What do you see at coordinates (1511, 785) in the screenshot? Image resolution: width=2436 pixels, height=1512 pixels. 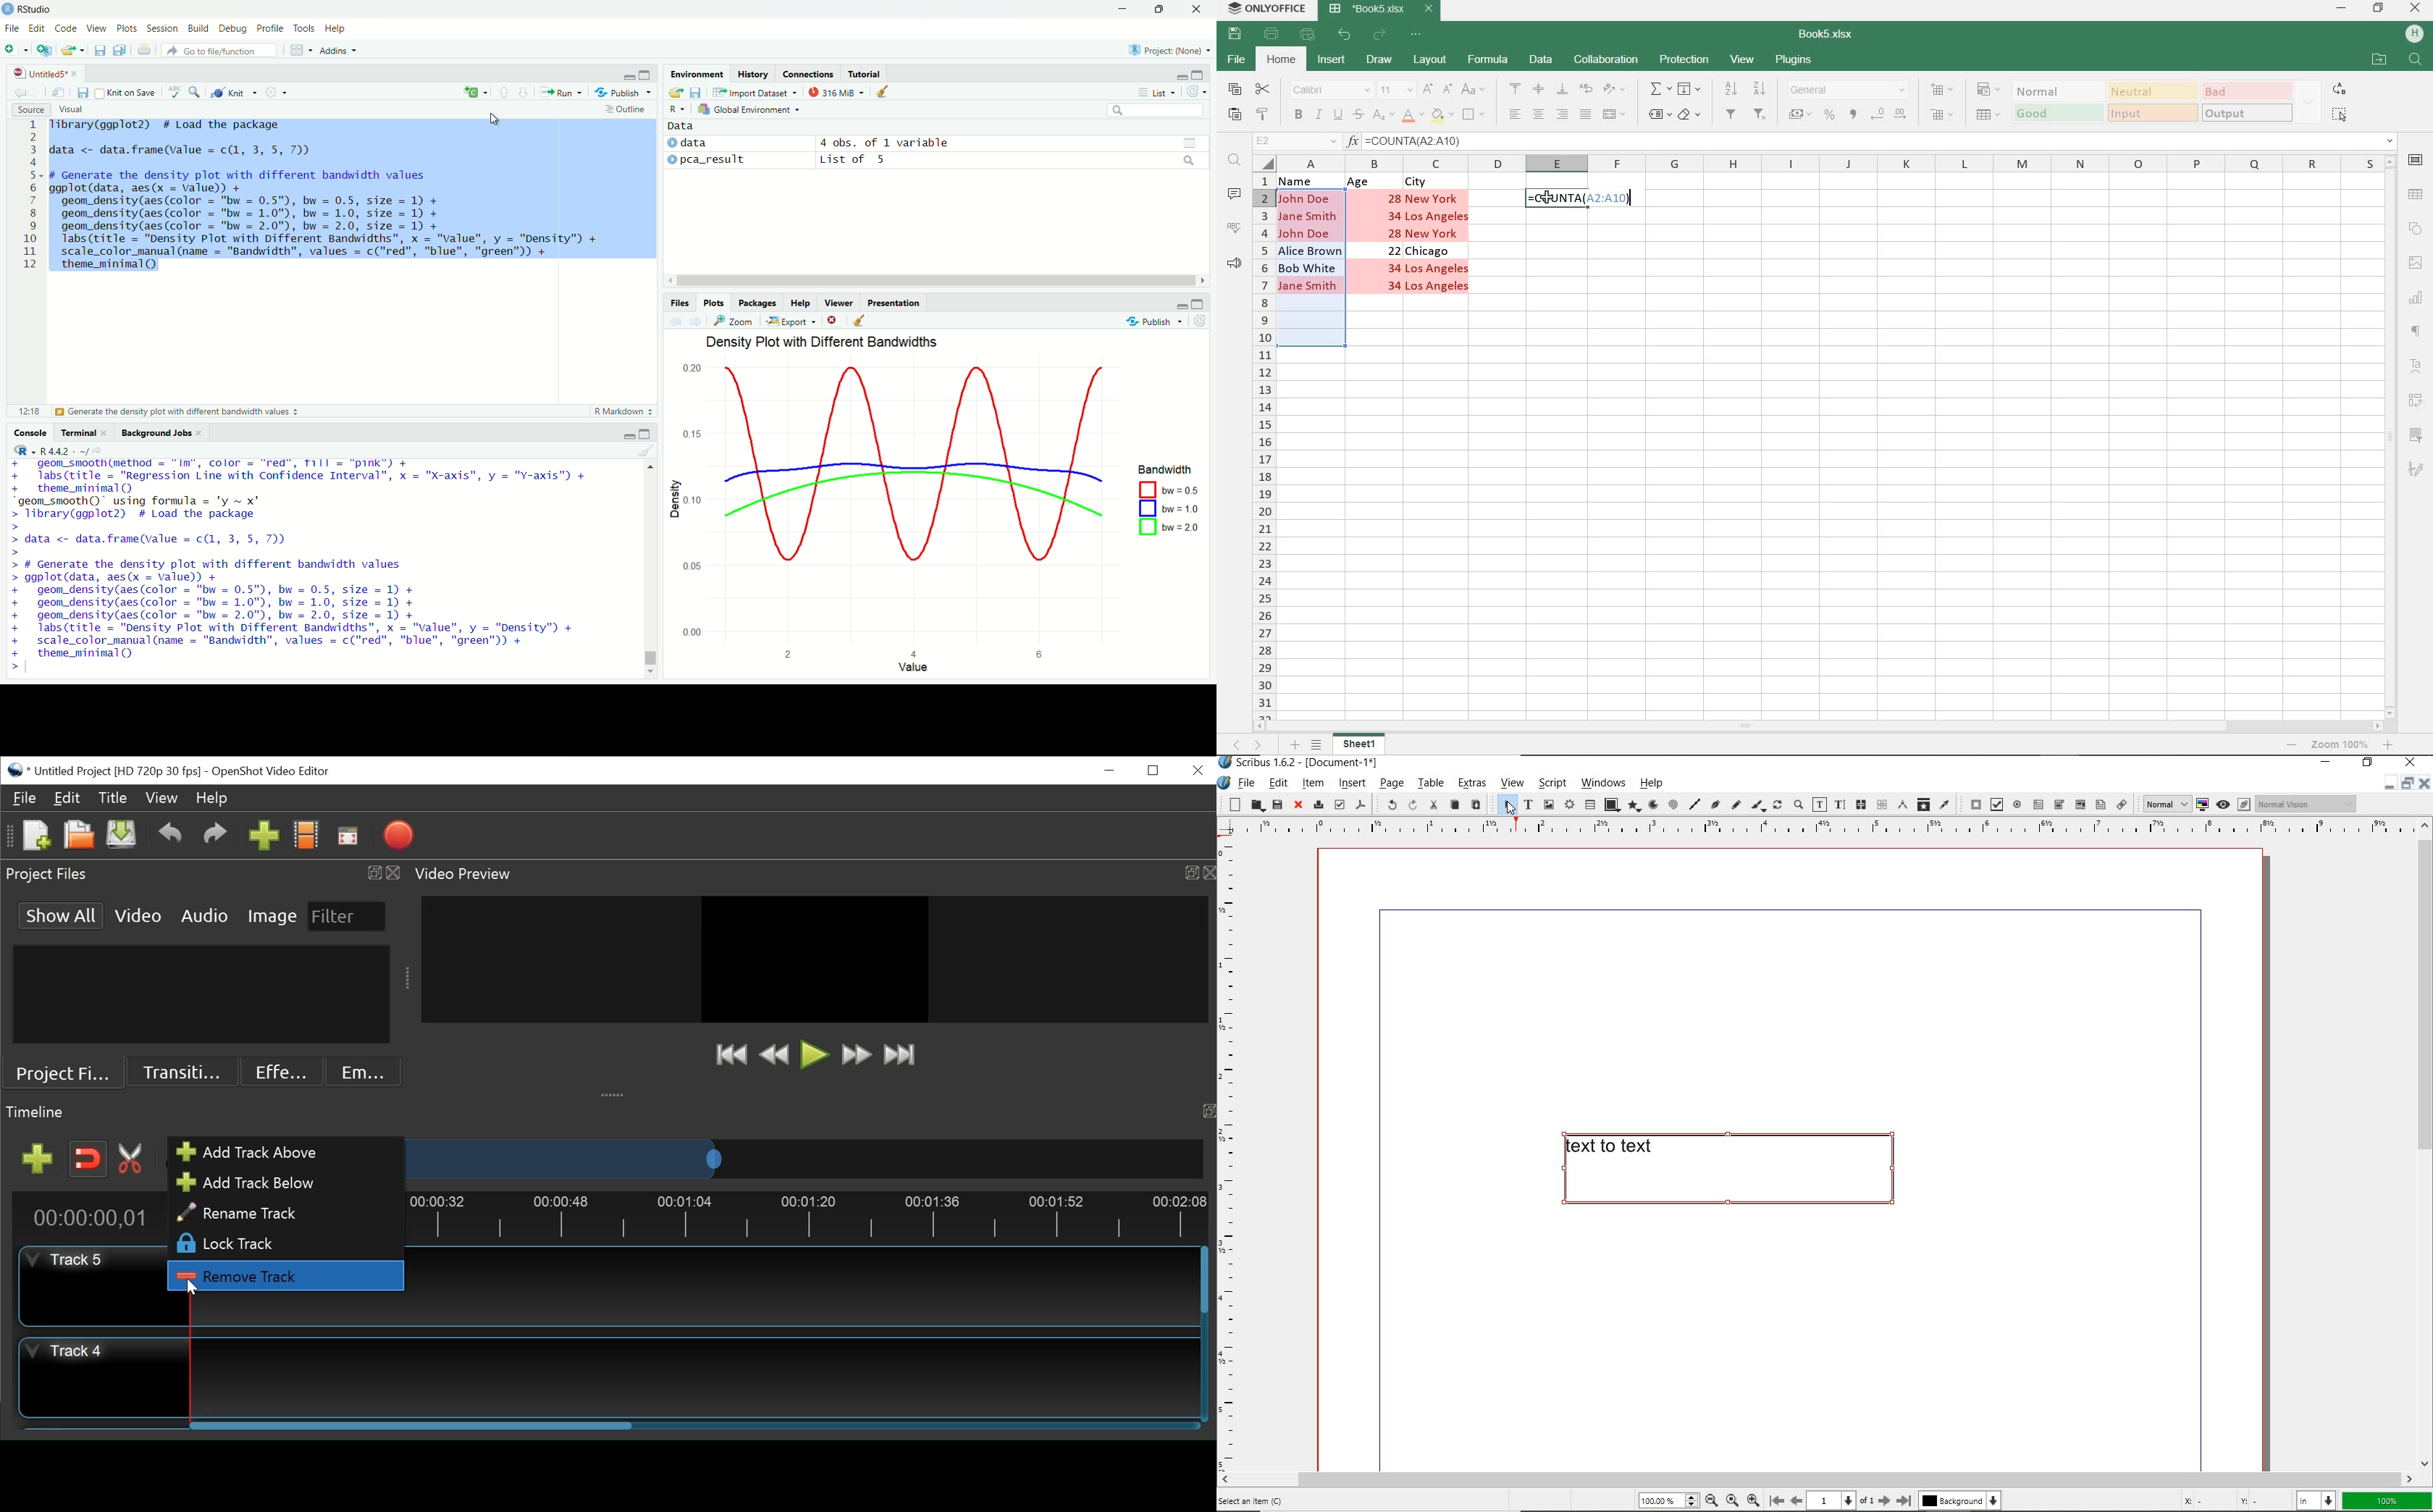 I see `view` at bounding box center [1511, 785].